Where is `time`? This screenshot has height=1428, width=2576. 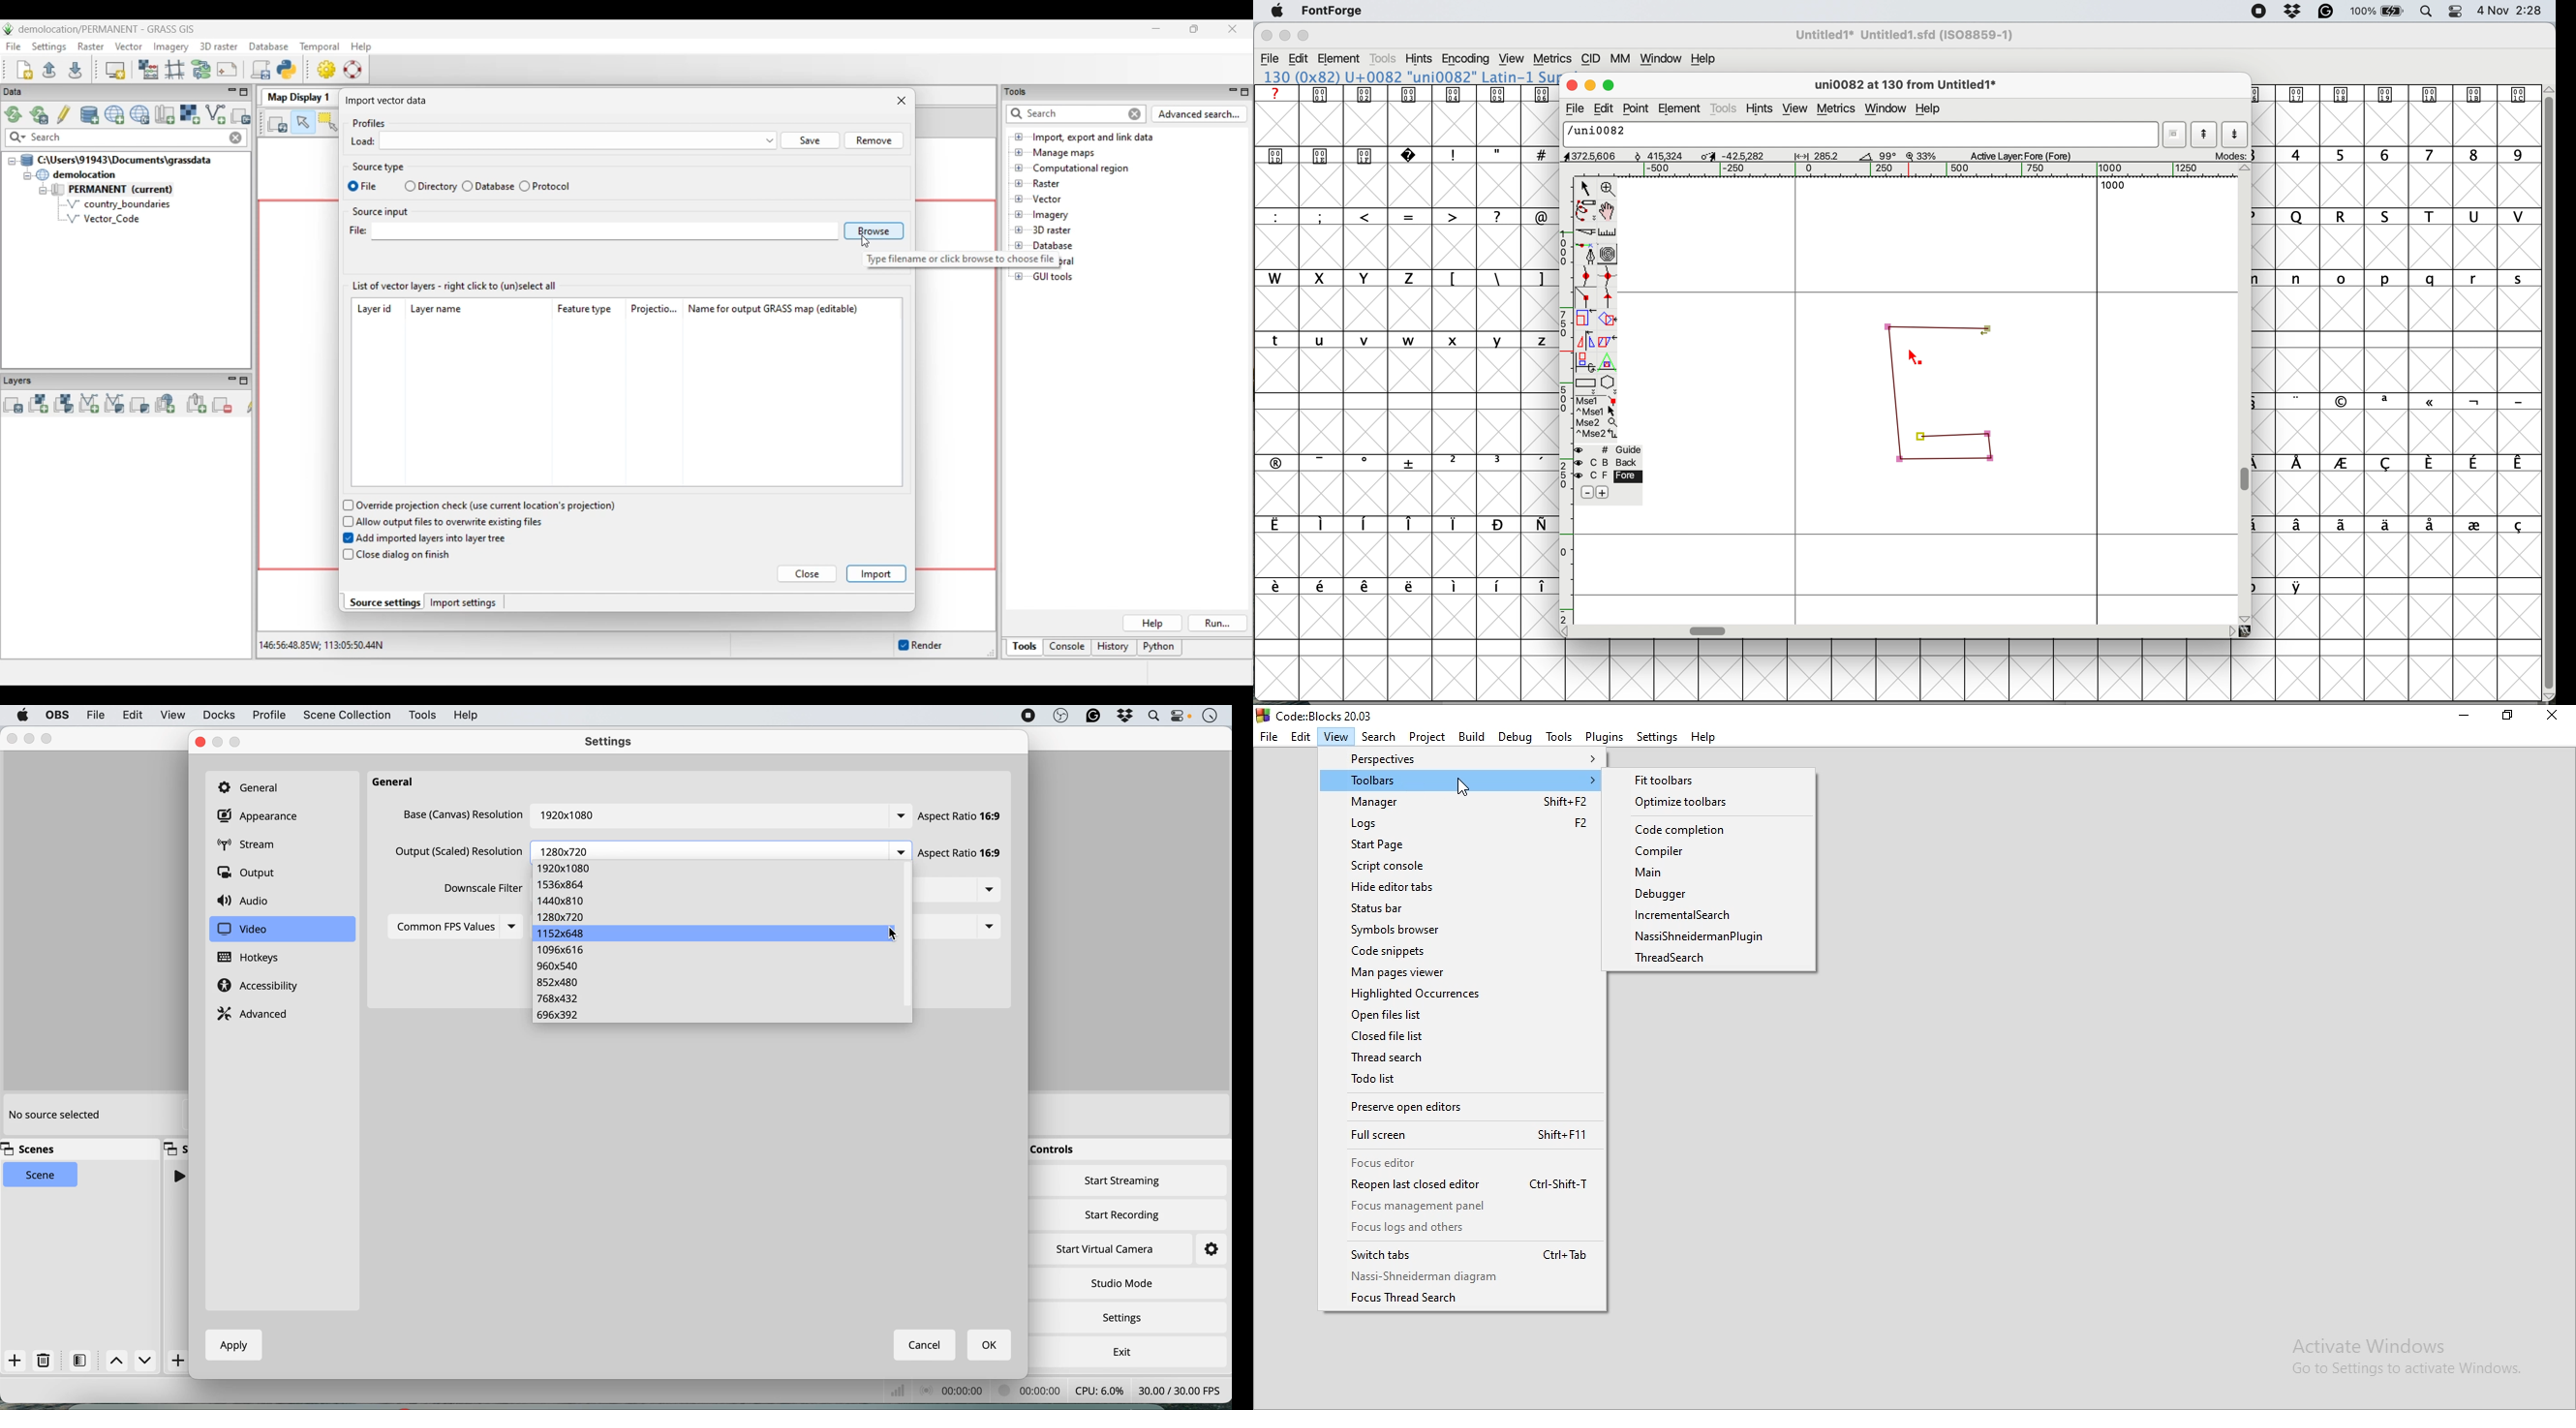 time is located at coordinates (1210, 717).